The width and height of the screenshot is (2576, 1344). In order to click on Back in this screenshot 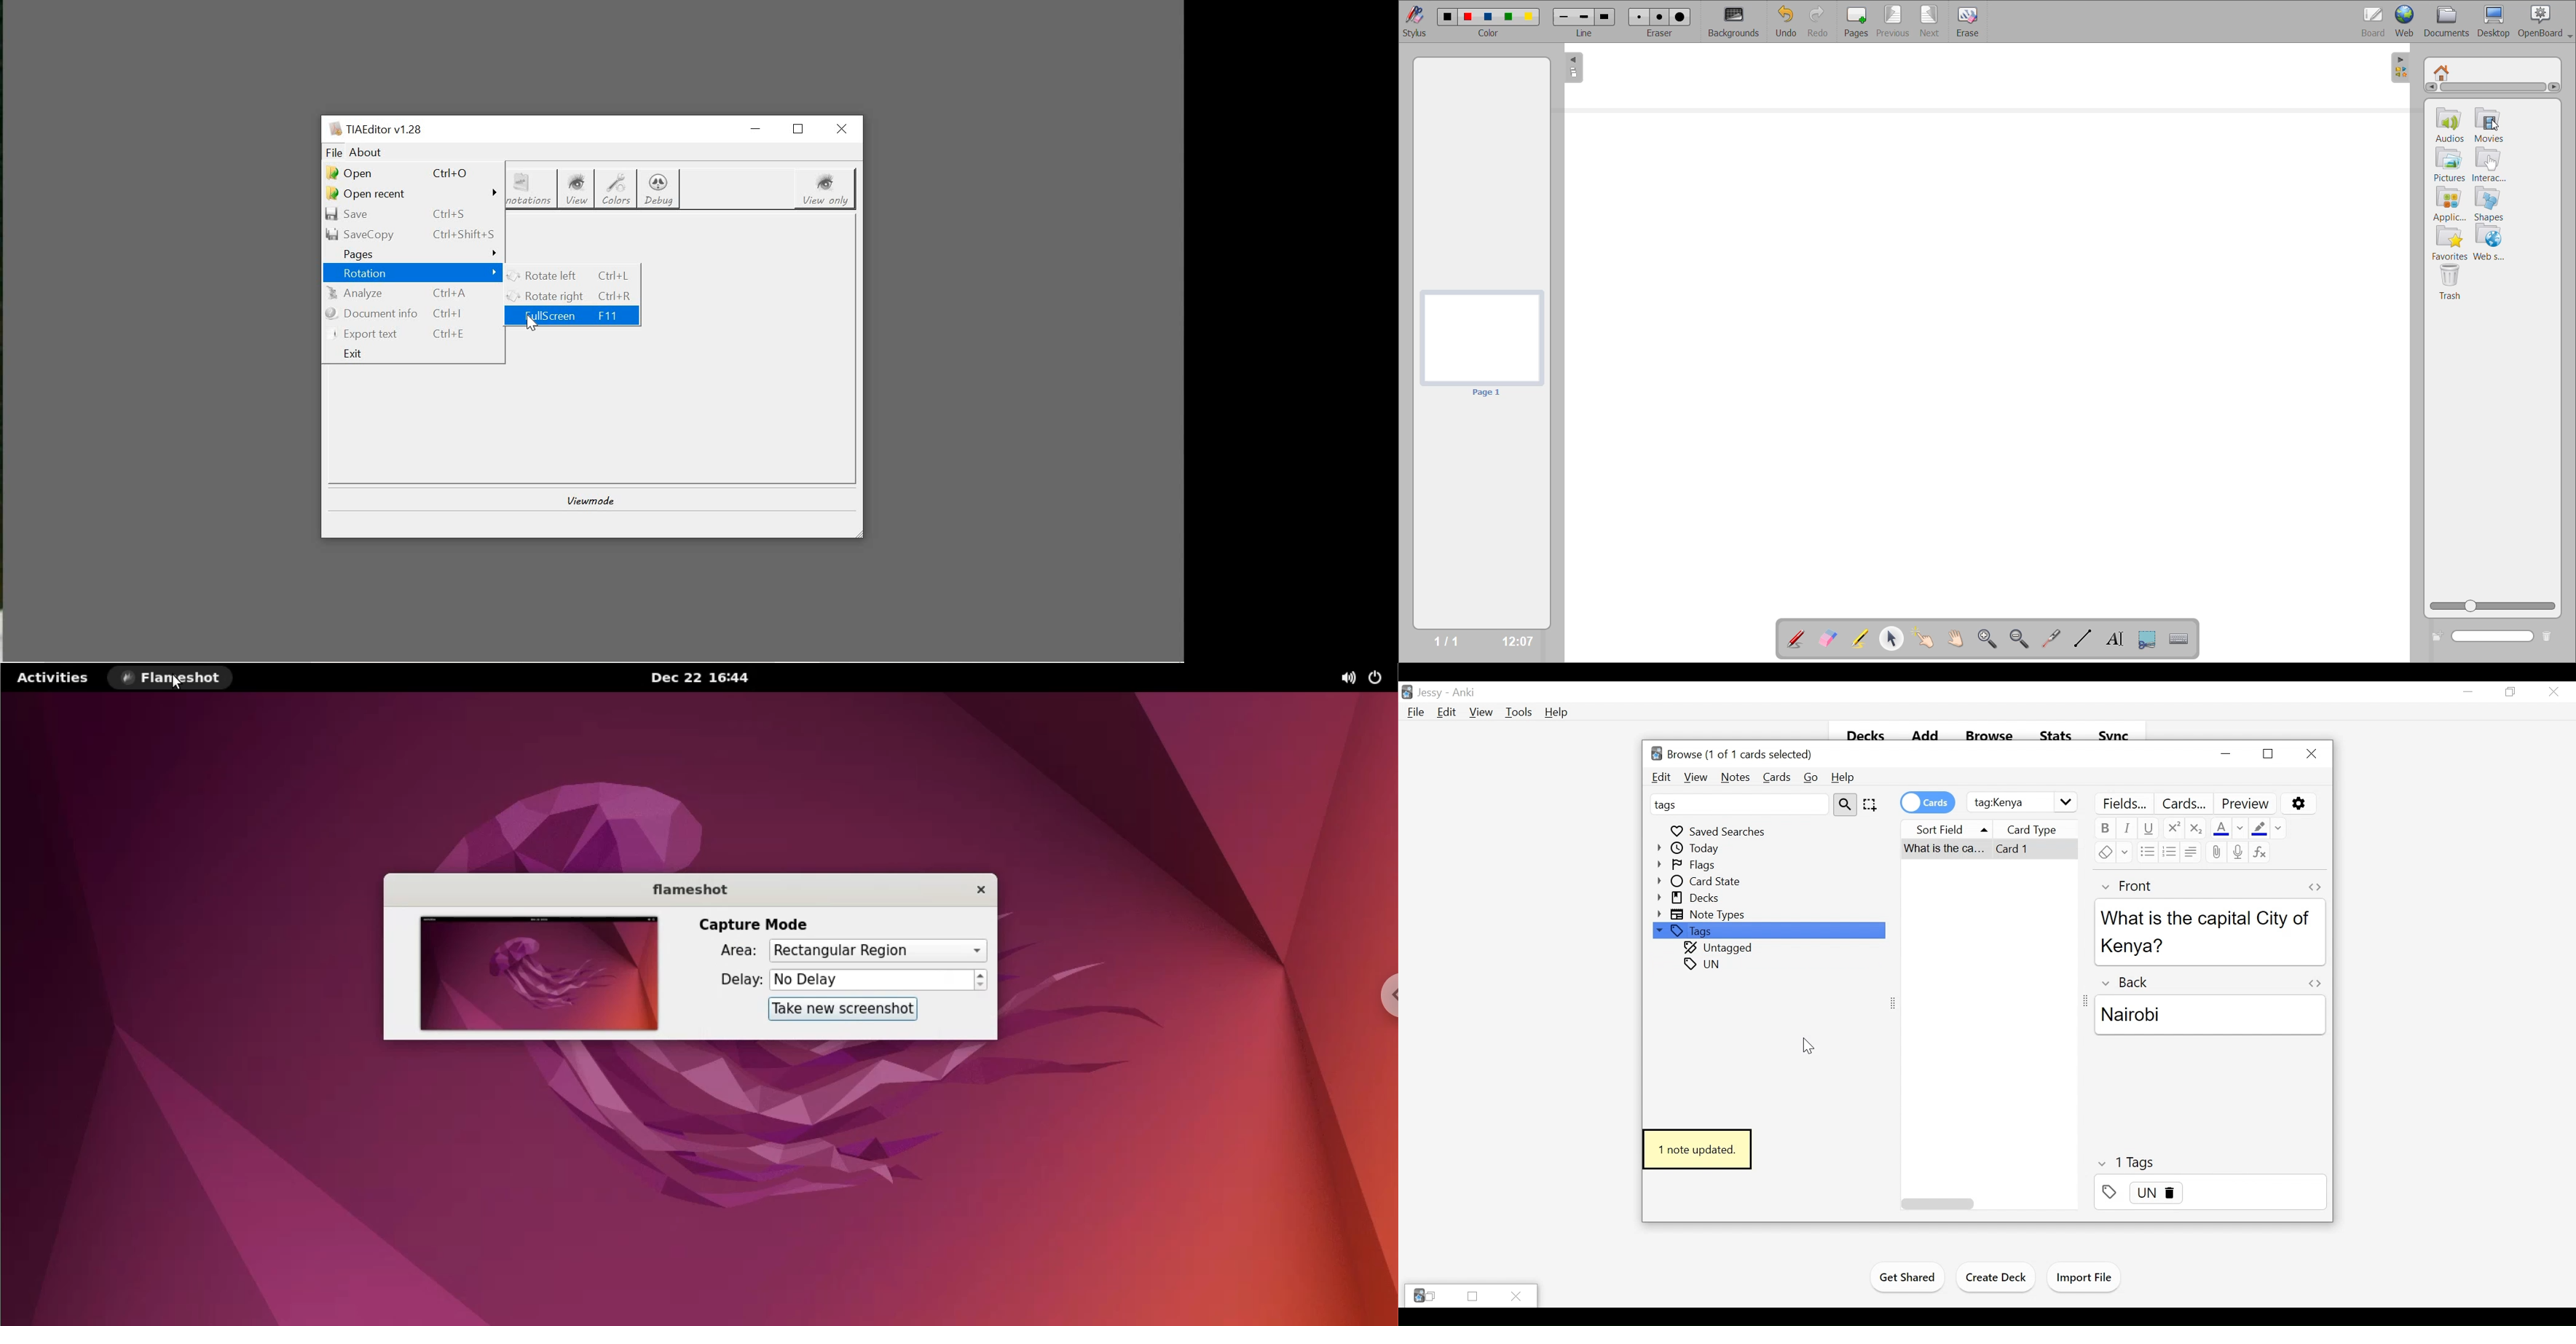, I will do `click(2130, 981)`.